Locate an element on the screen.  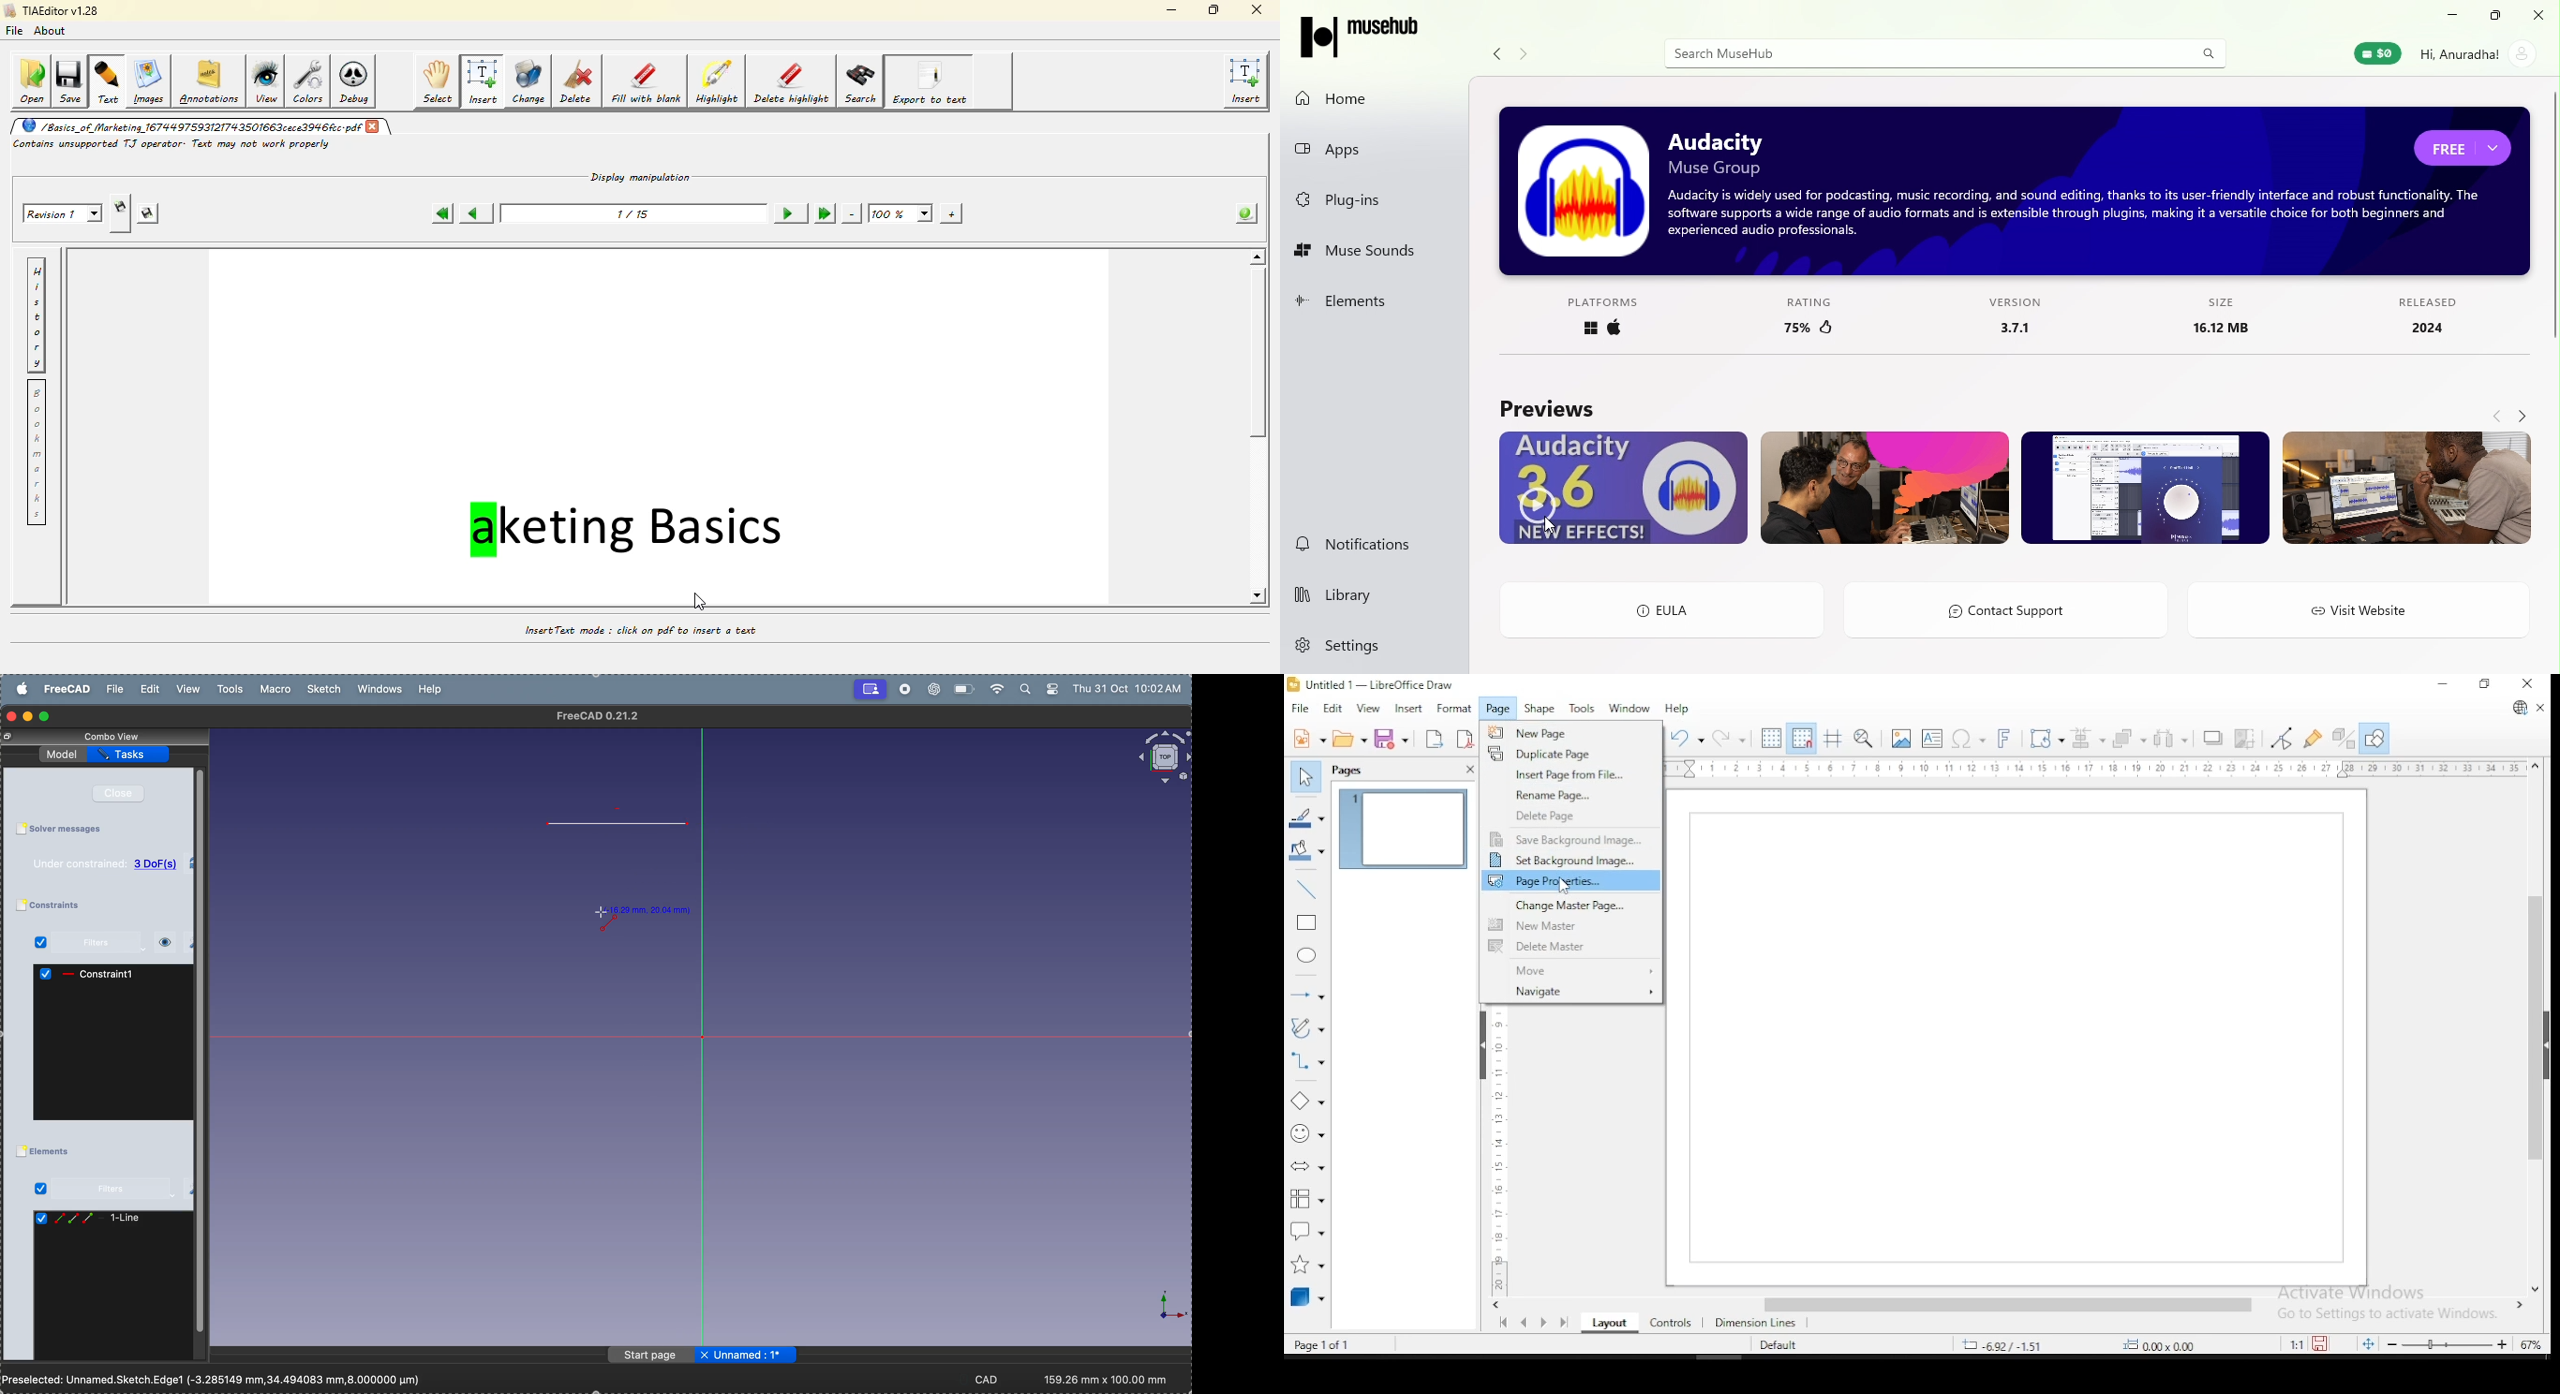
Muse sounds is located at coordinates (1379, 254).